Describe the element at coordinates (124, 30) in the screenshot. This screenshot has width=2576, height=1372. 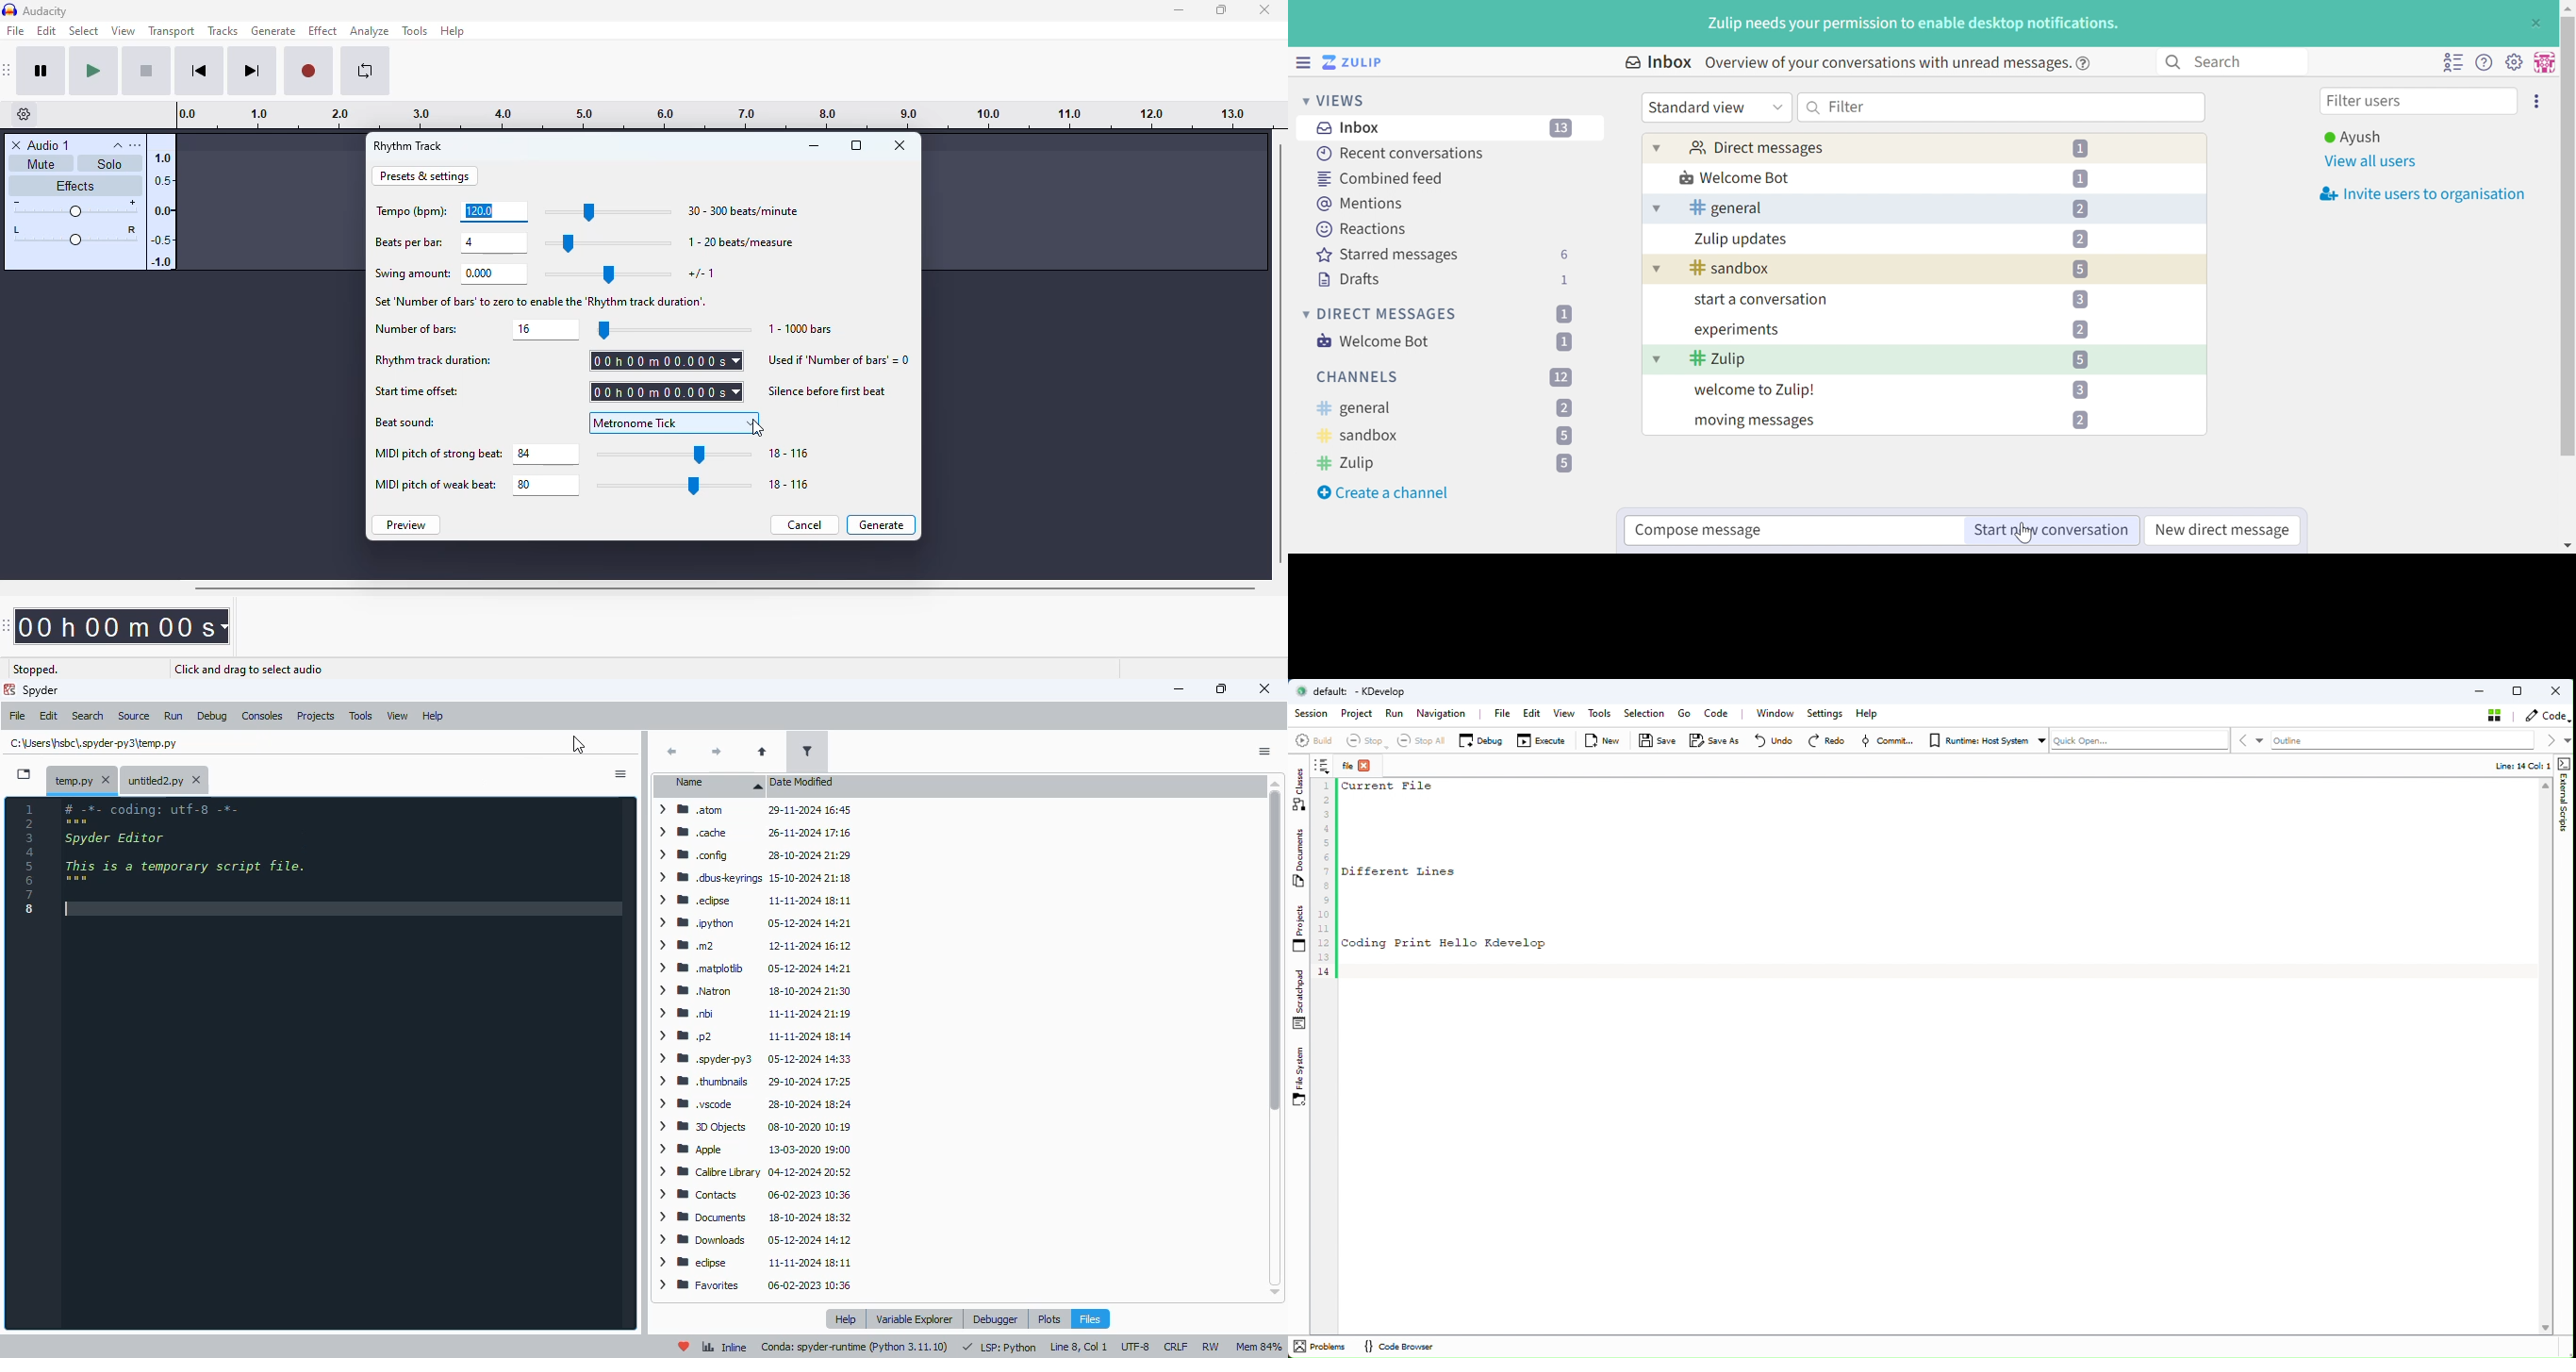
I see `view` at that location.